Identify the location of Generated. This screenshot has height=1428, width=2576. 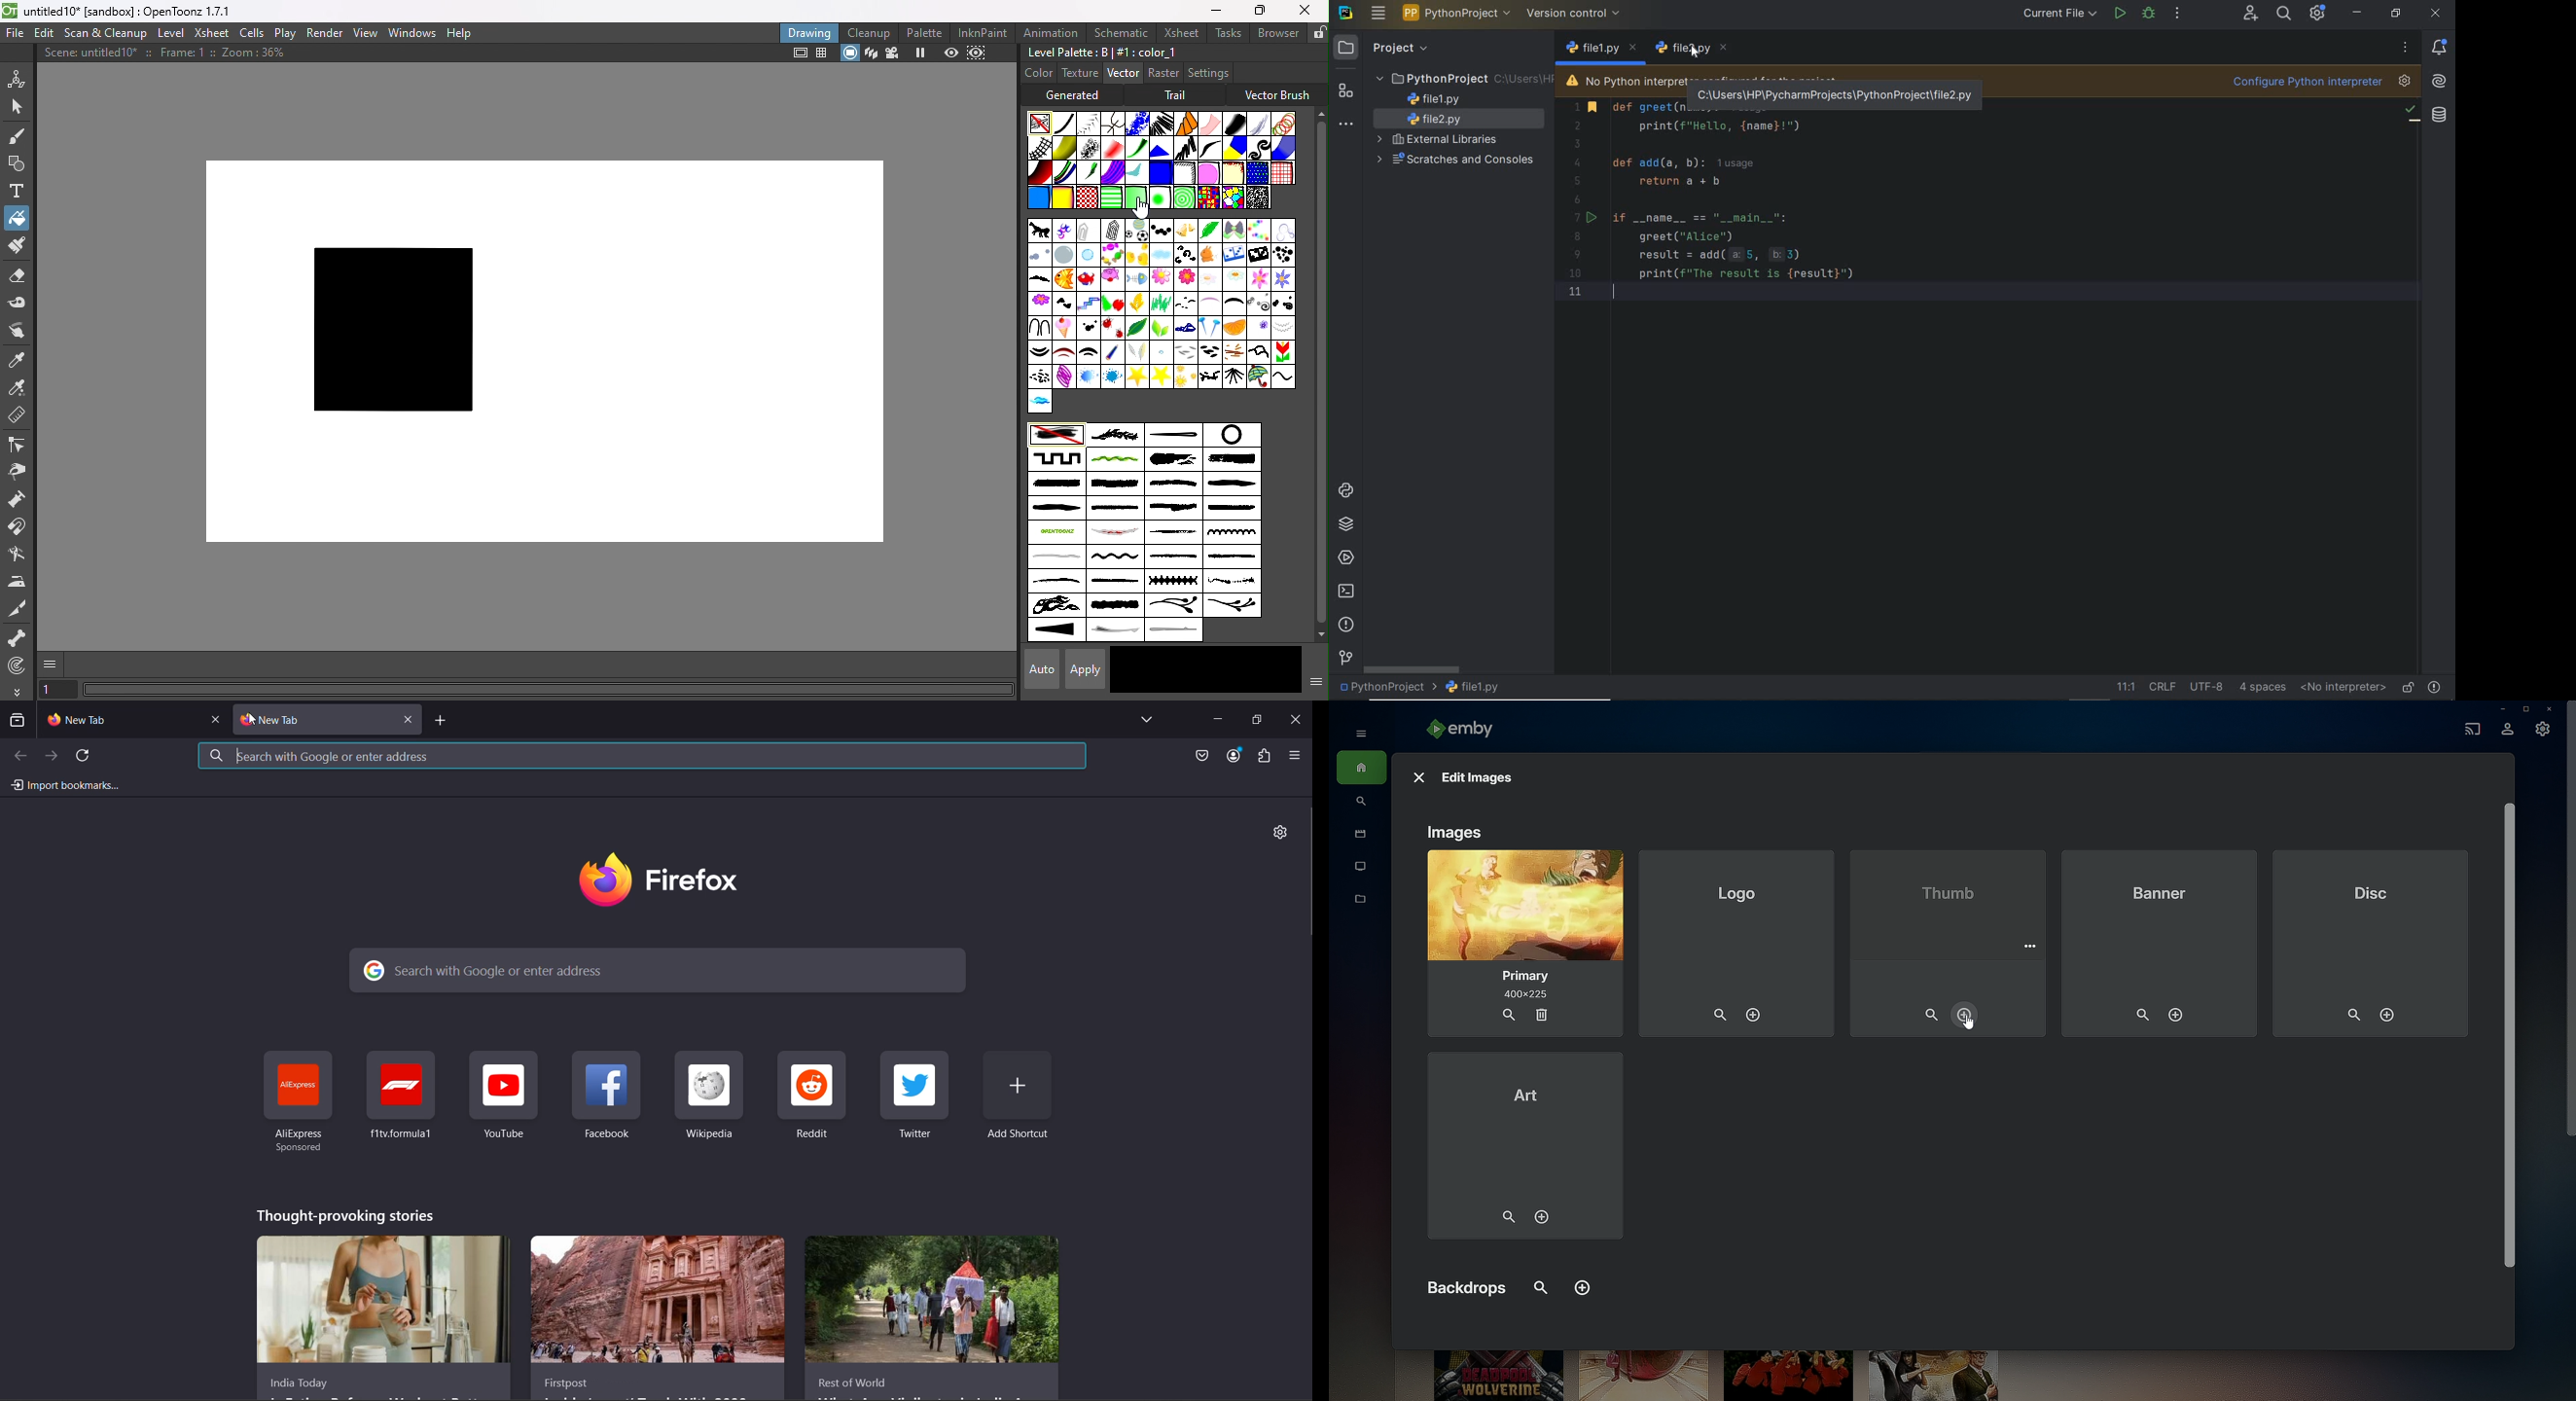
(1077, 94).